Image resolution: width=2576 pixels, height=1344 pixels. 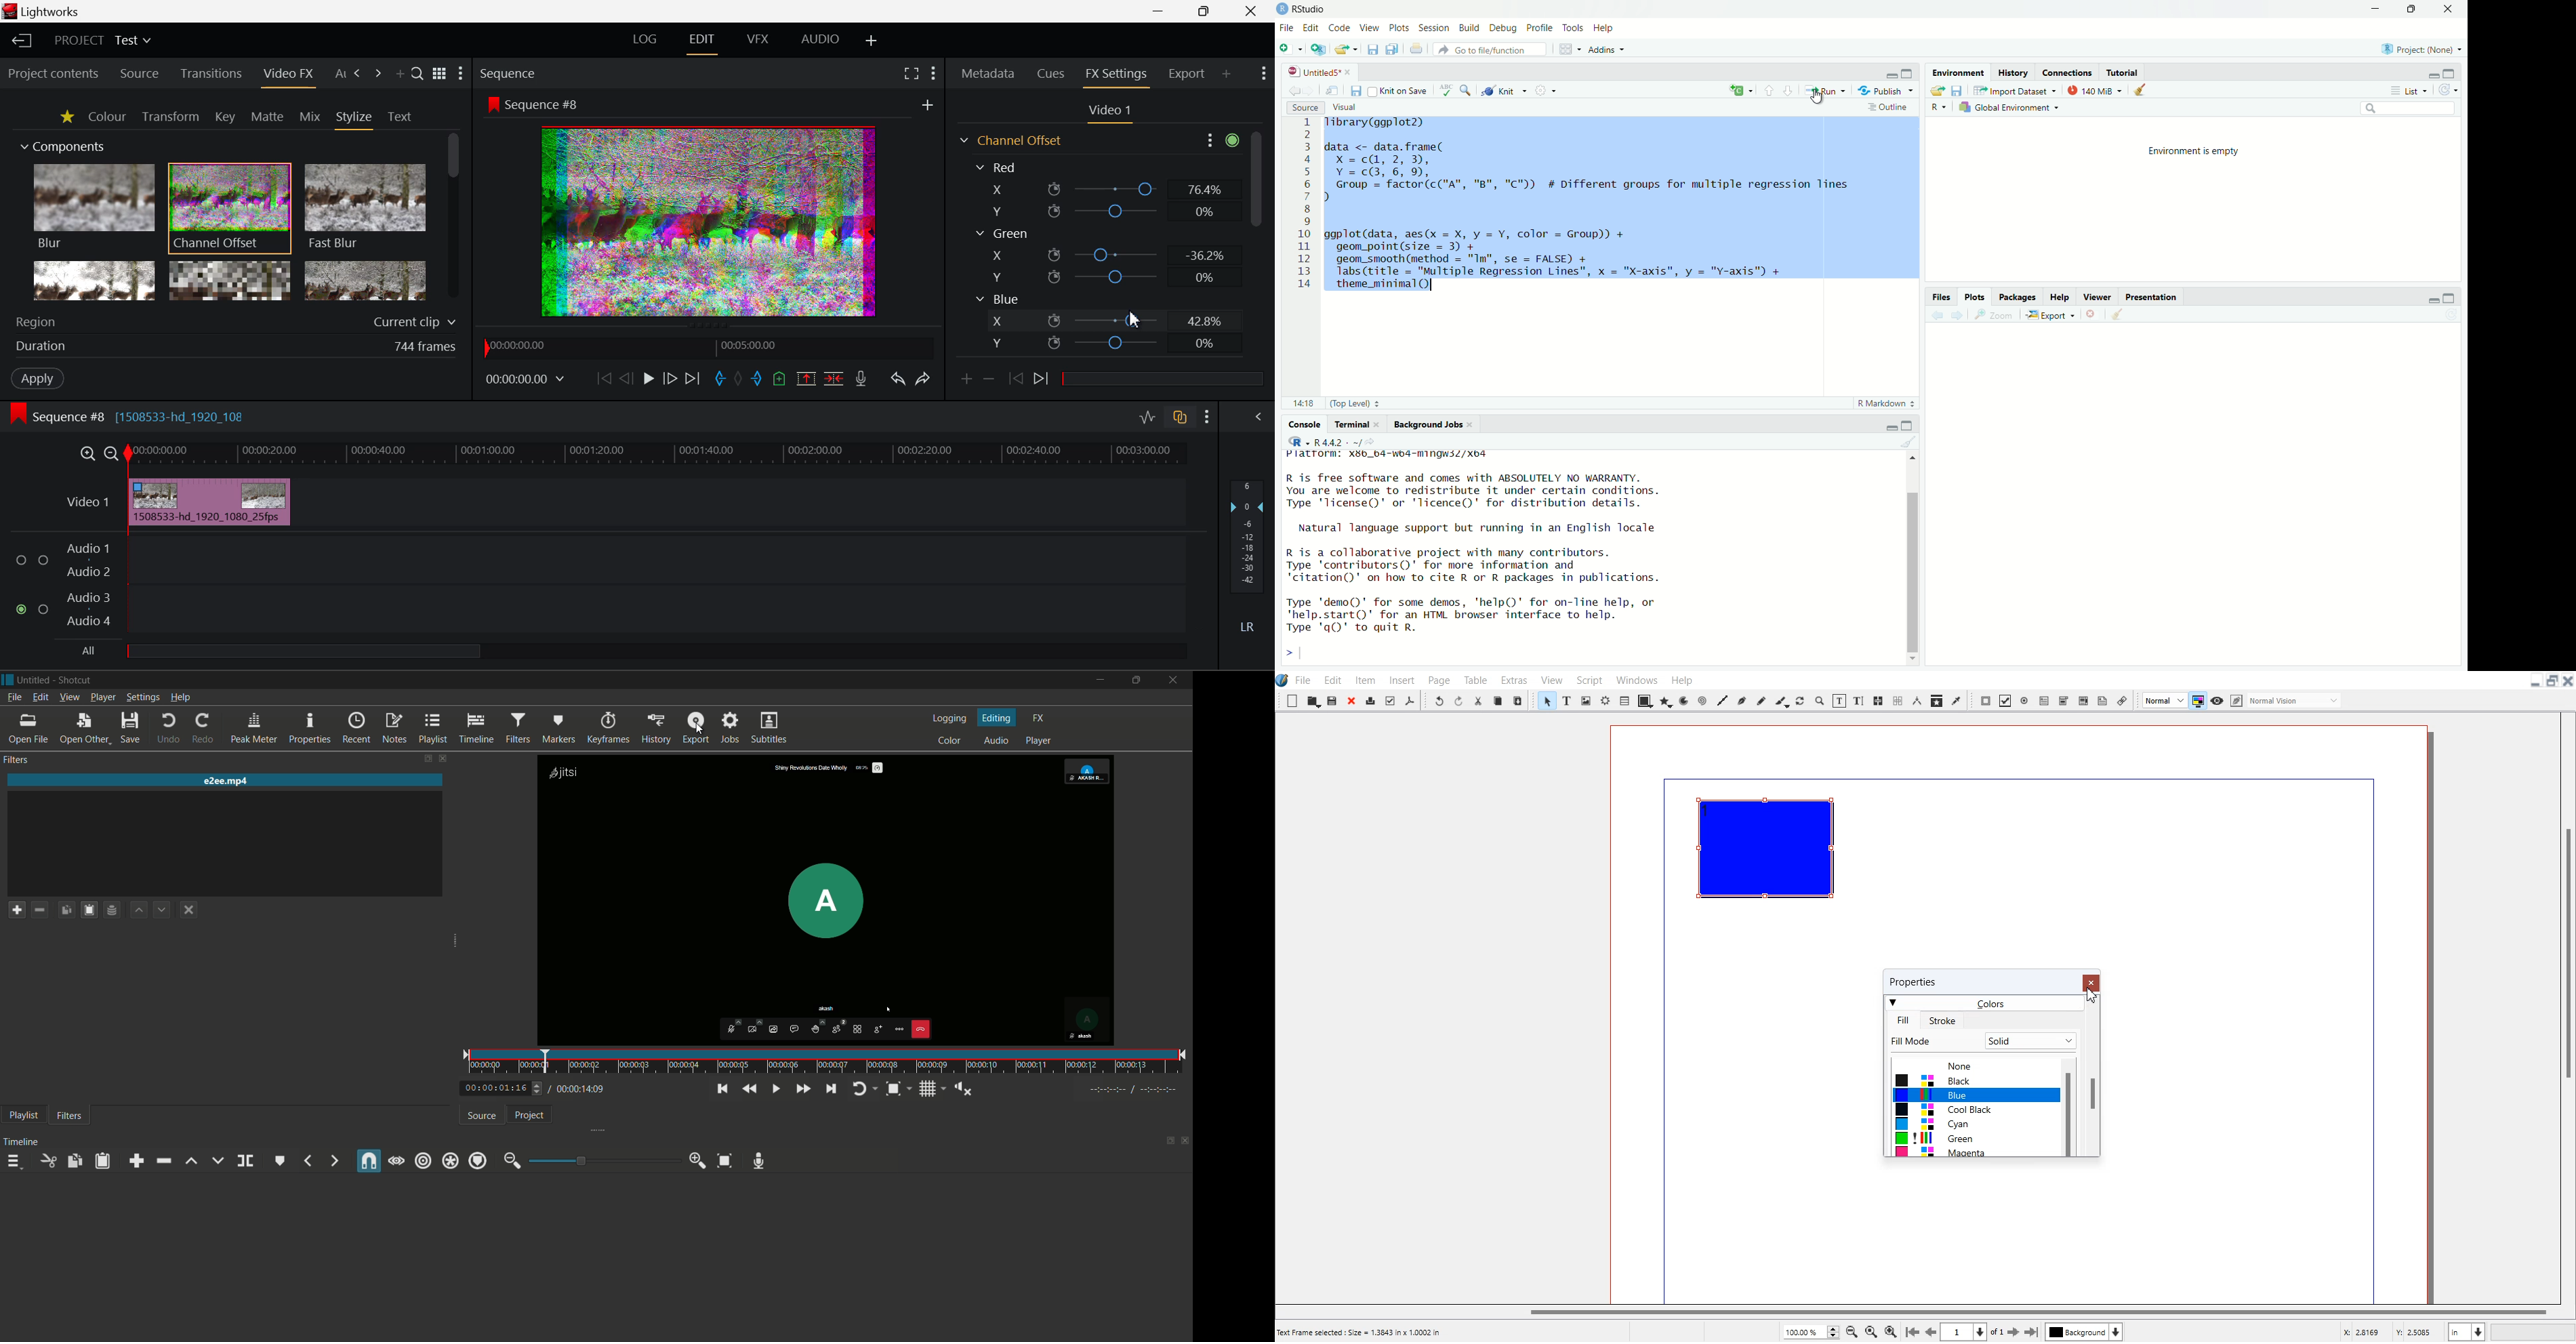 What do you see at coordinates (2093, 90) in the screenshot?
I see `140 MiB =` at bounding box center [2093, 90].